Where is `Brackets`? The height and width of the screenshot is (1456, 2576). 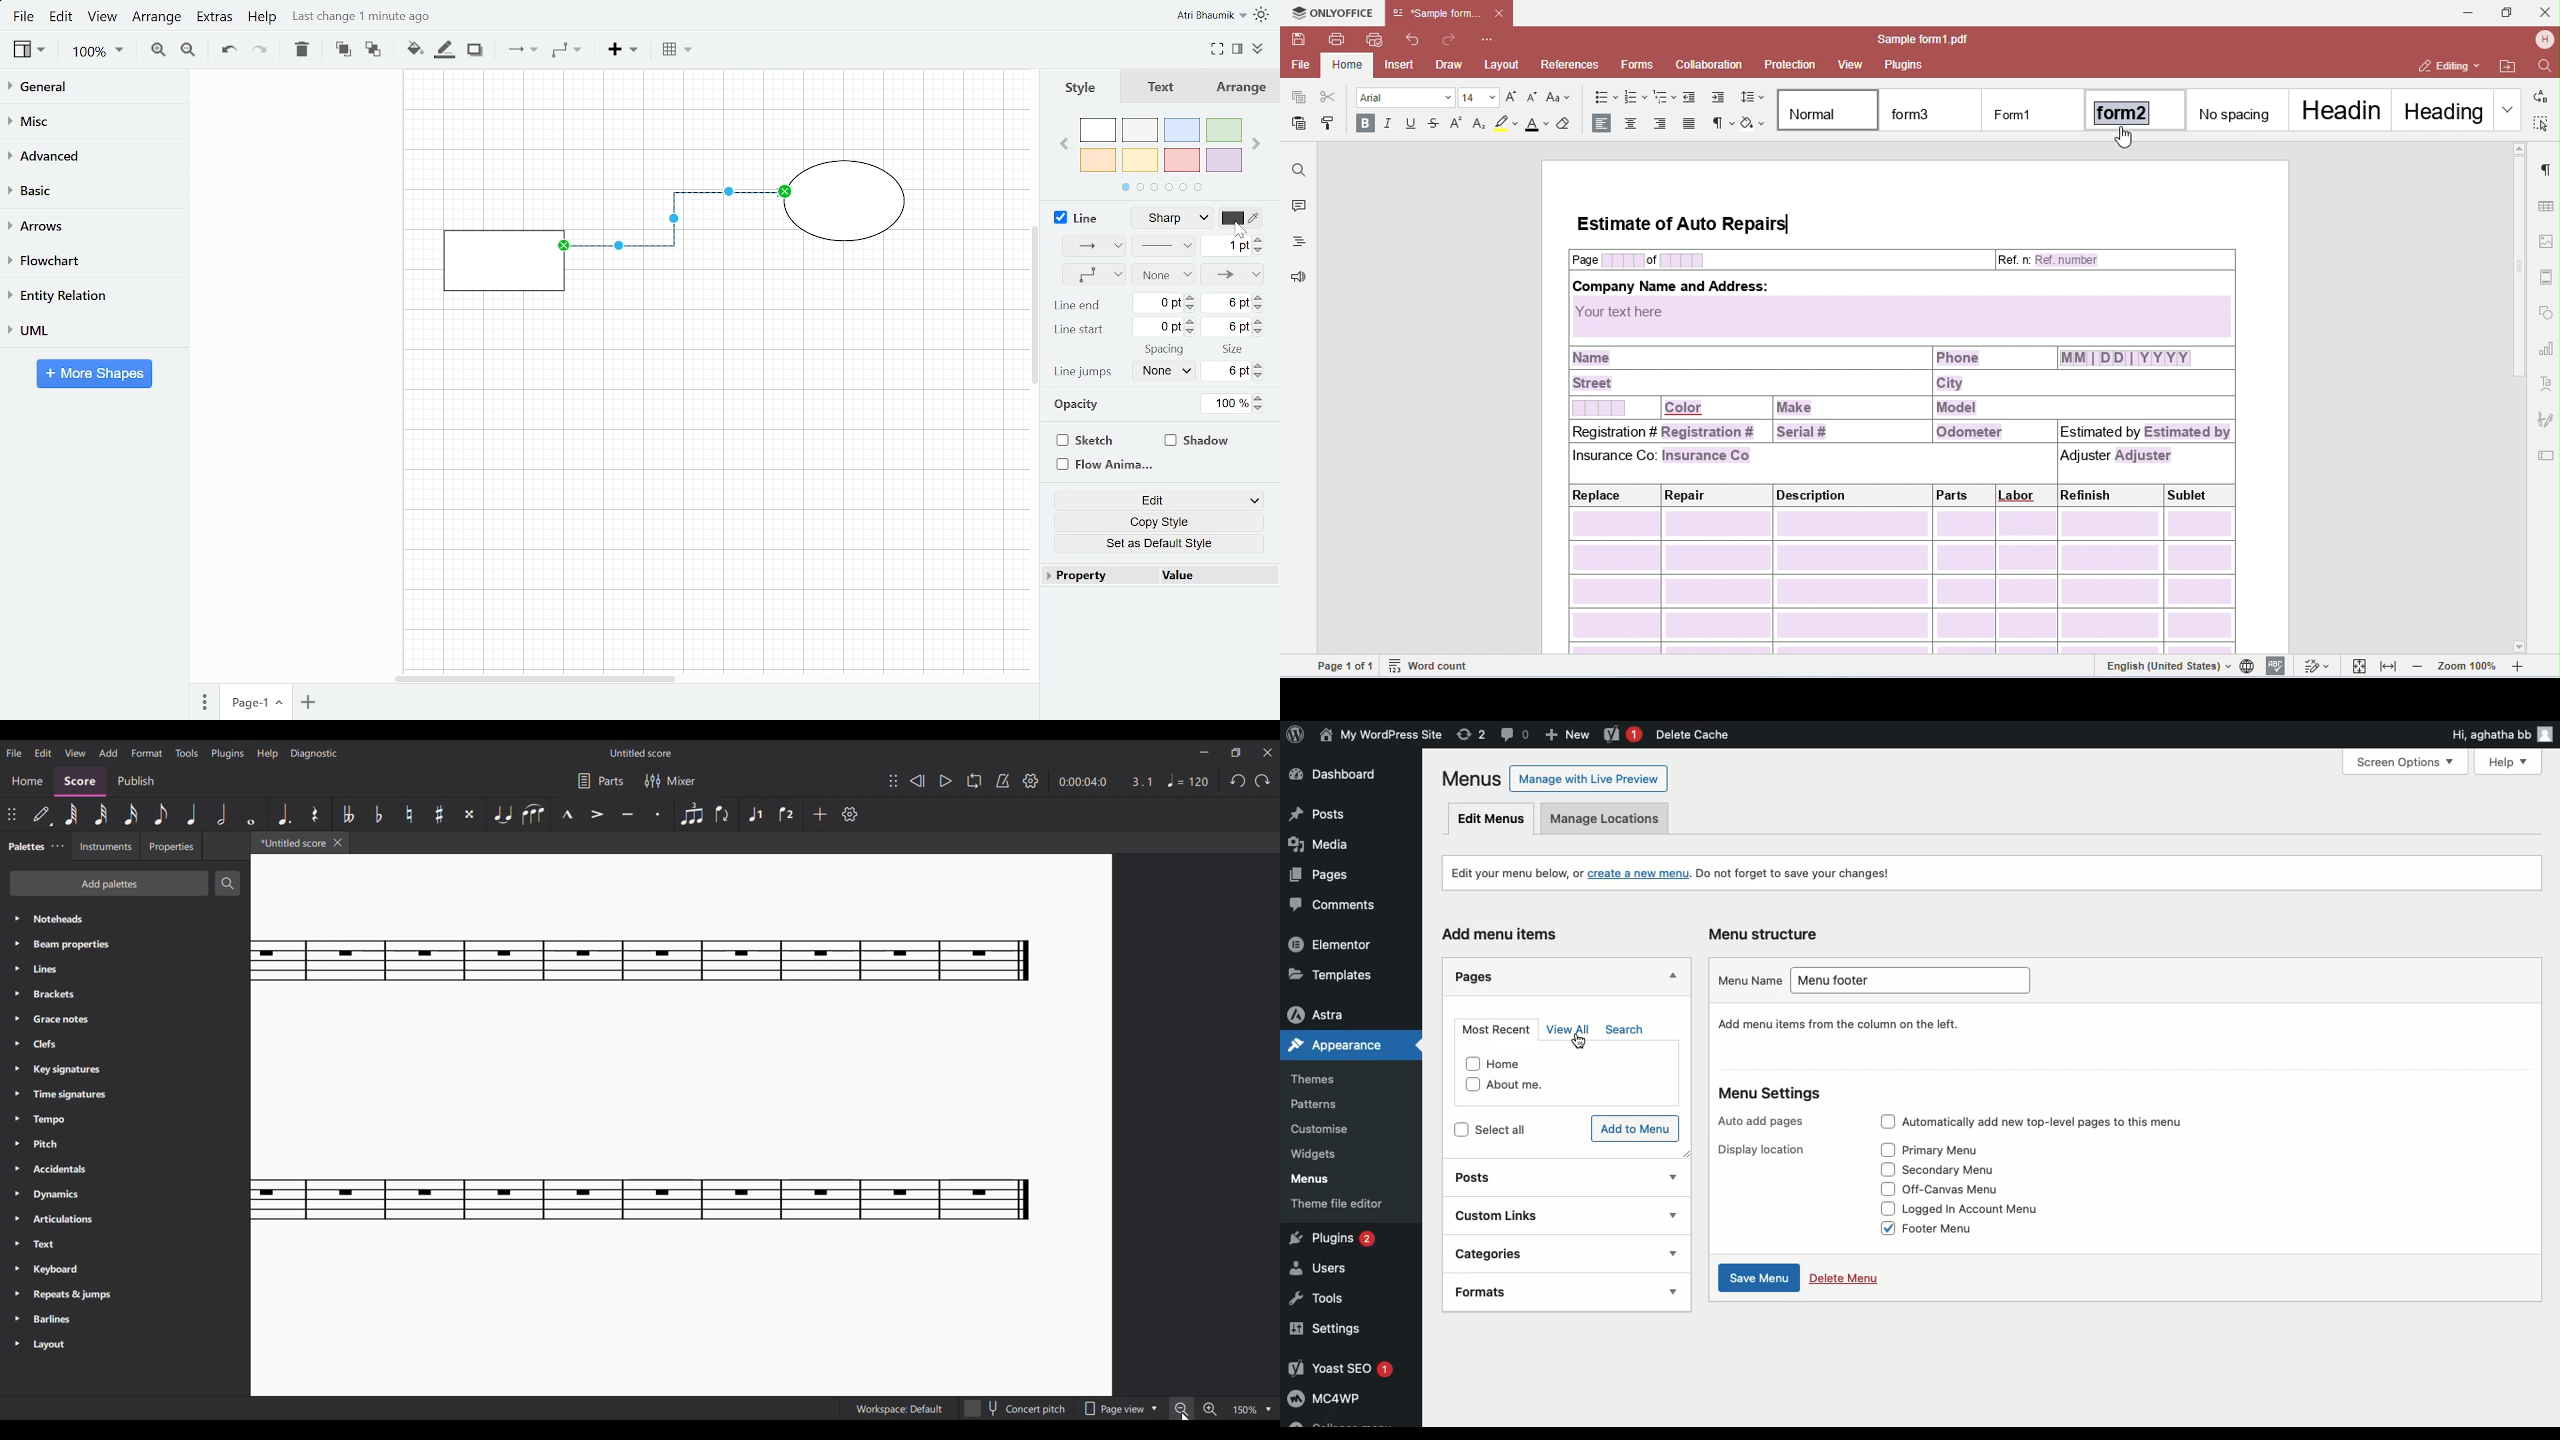
Brackets is located at coordinates (124, 994).